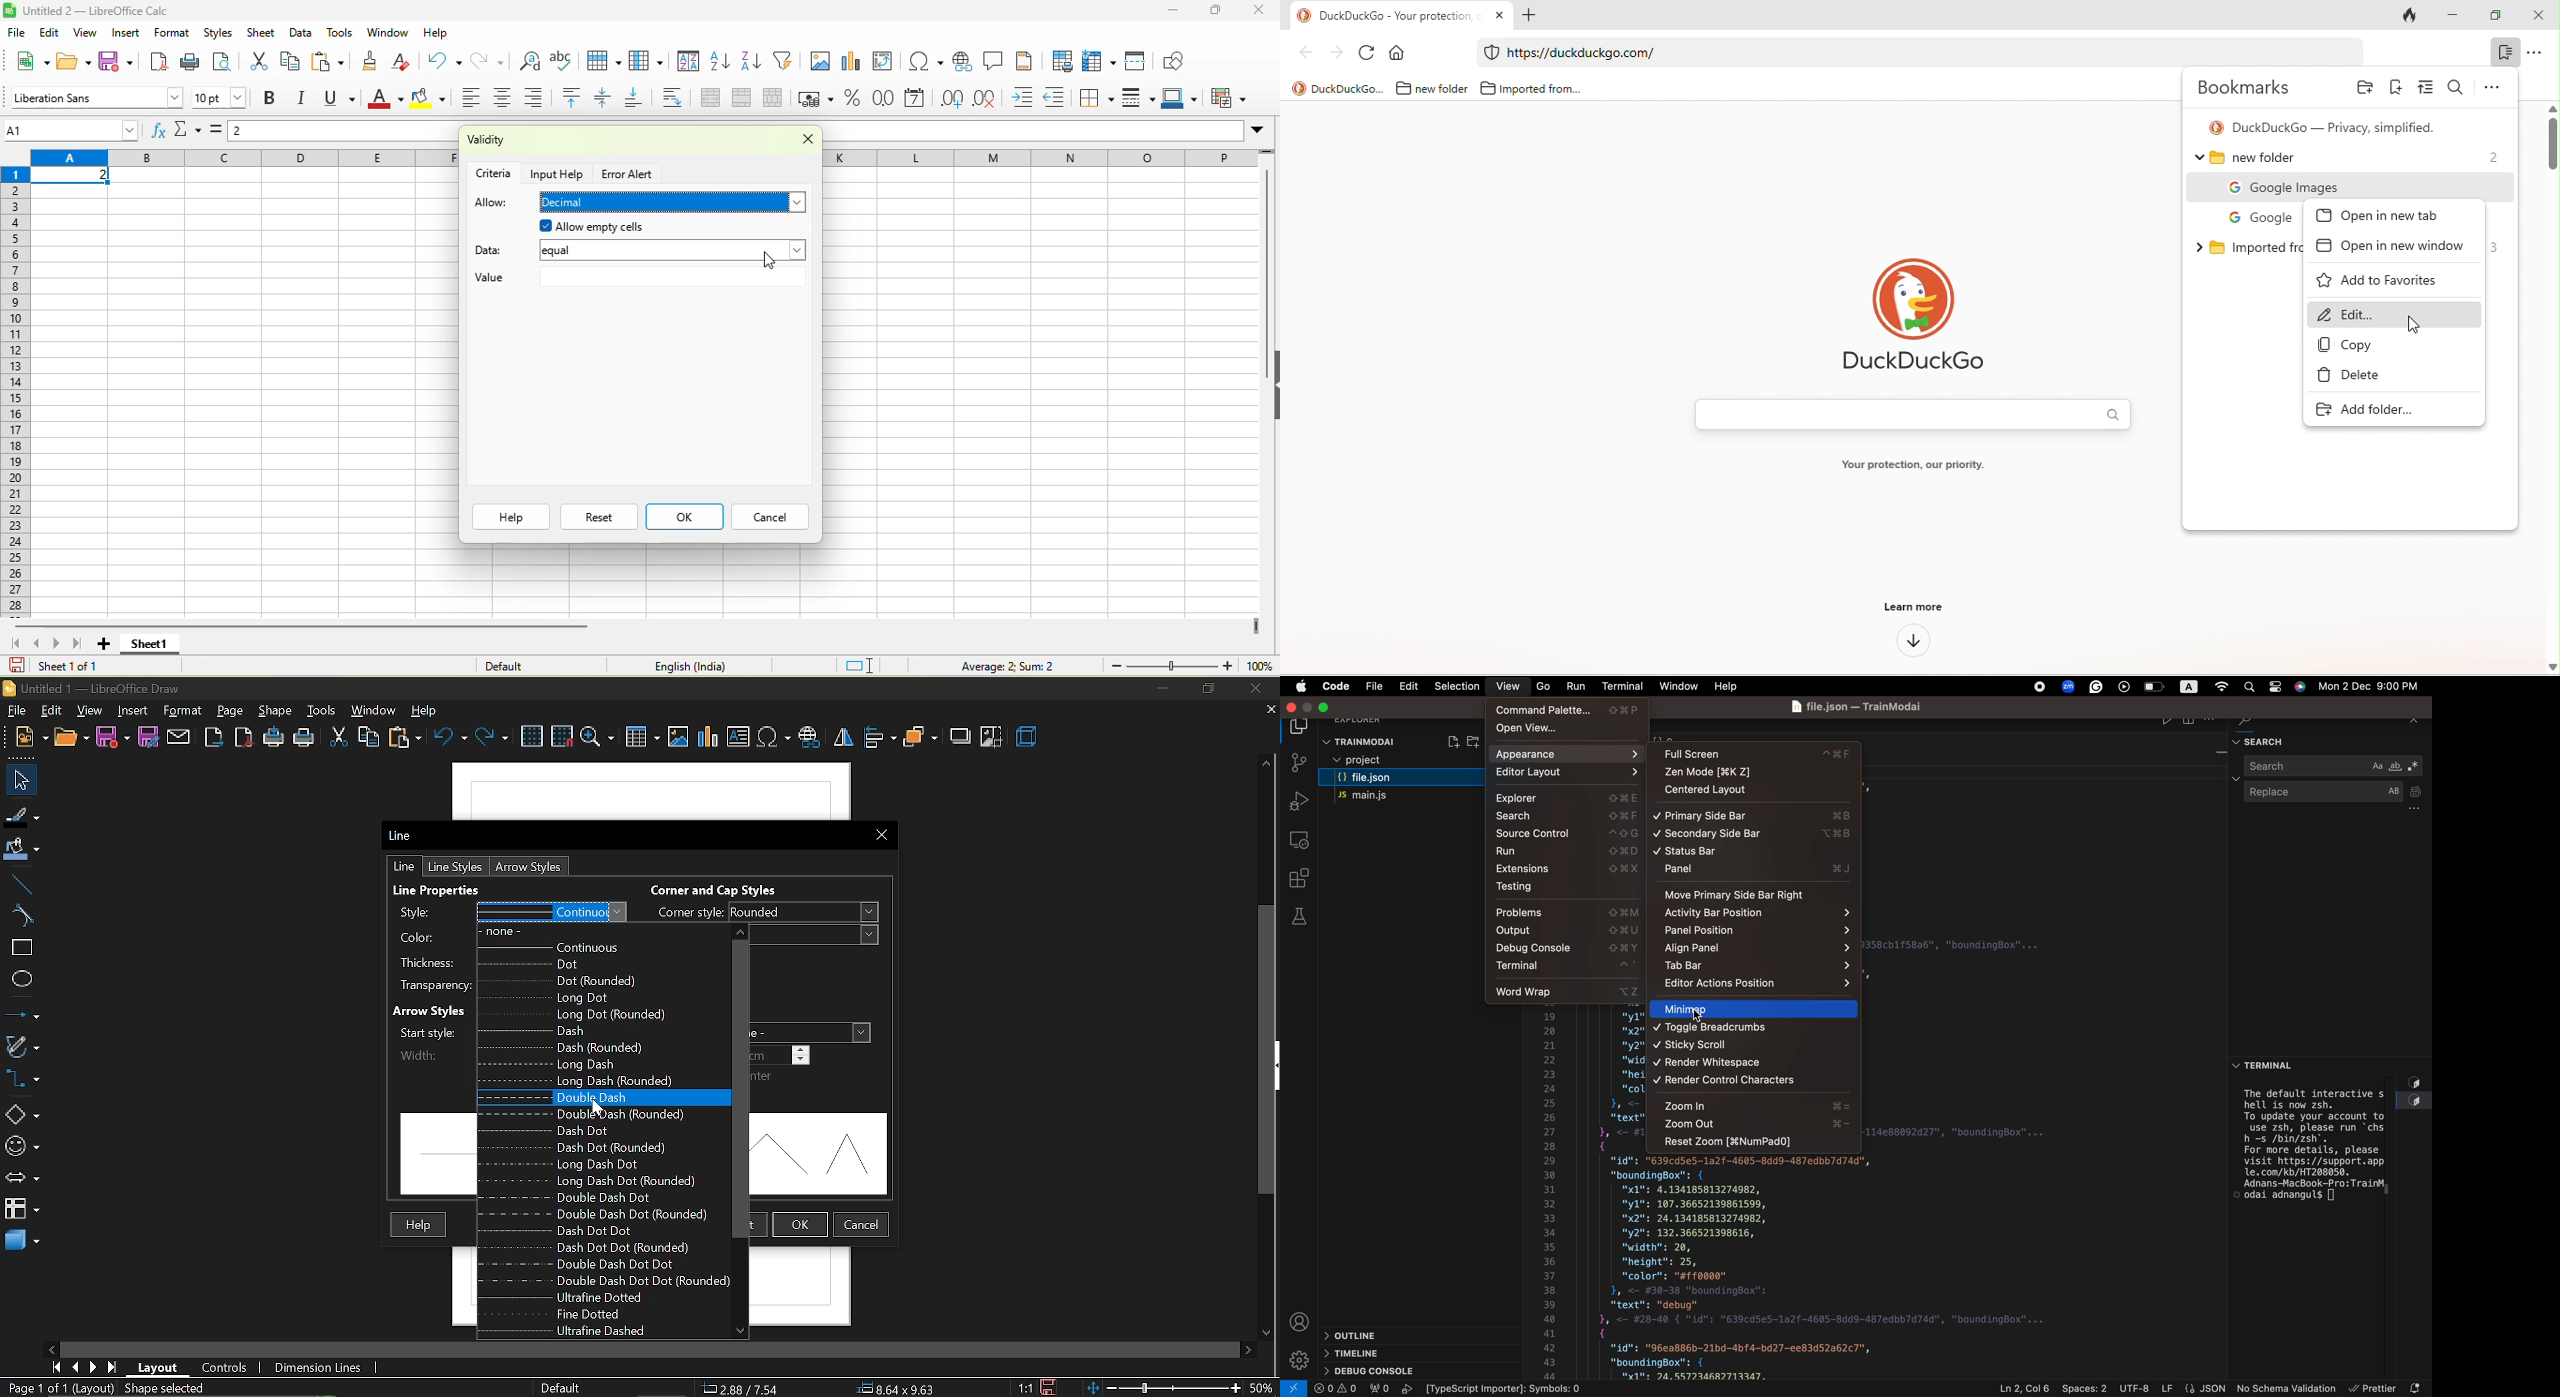  I want to click on Long dash, so click(602, 1064).